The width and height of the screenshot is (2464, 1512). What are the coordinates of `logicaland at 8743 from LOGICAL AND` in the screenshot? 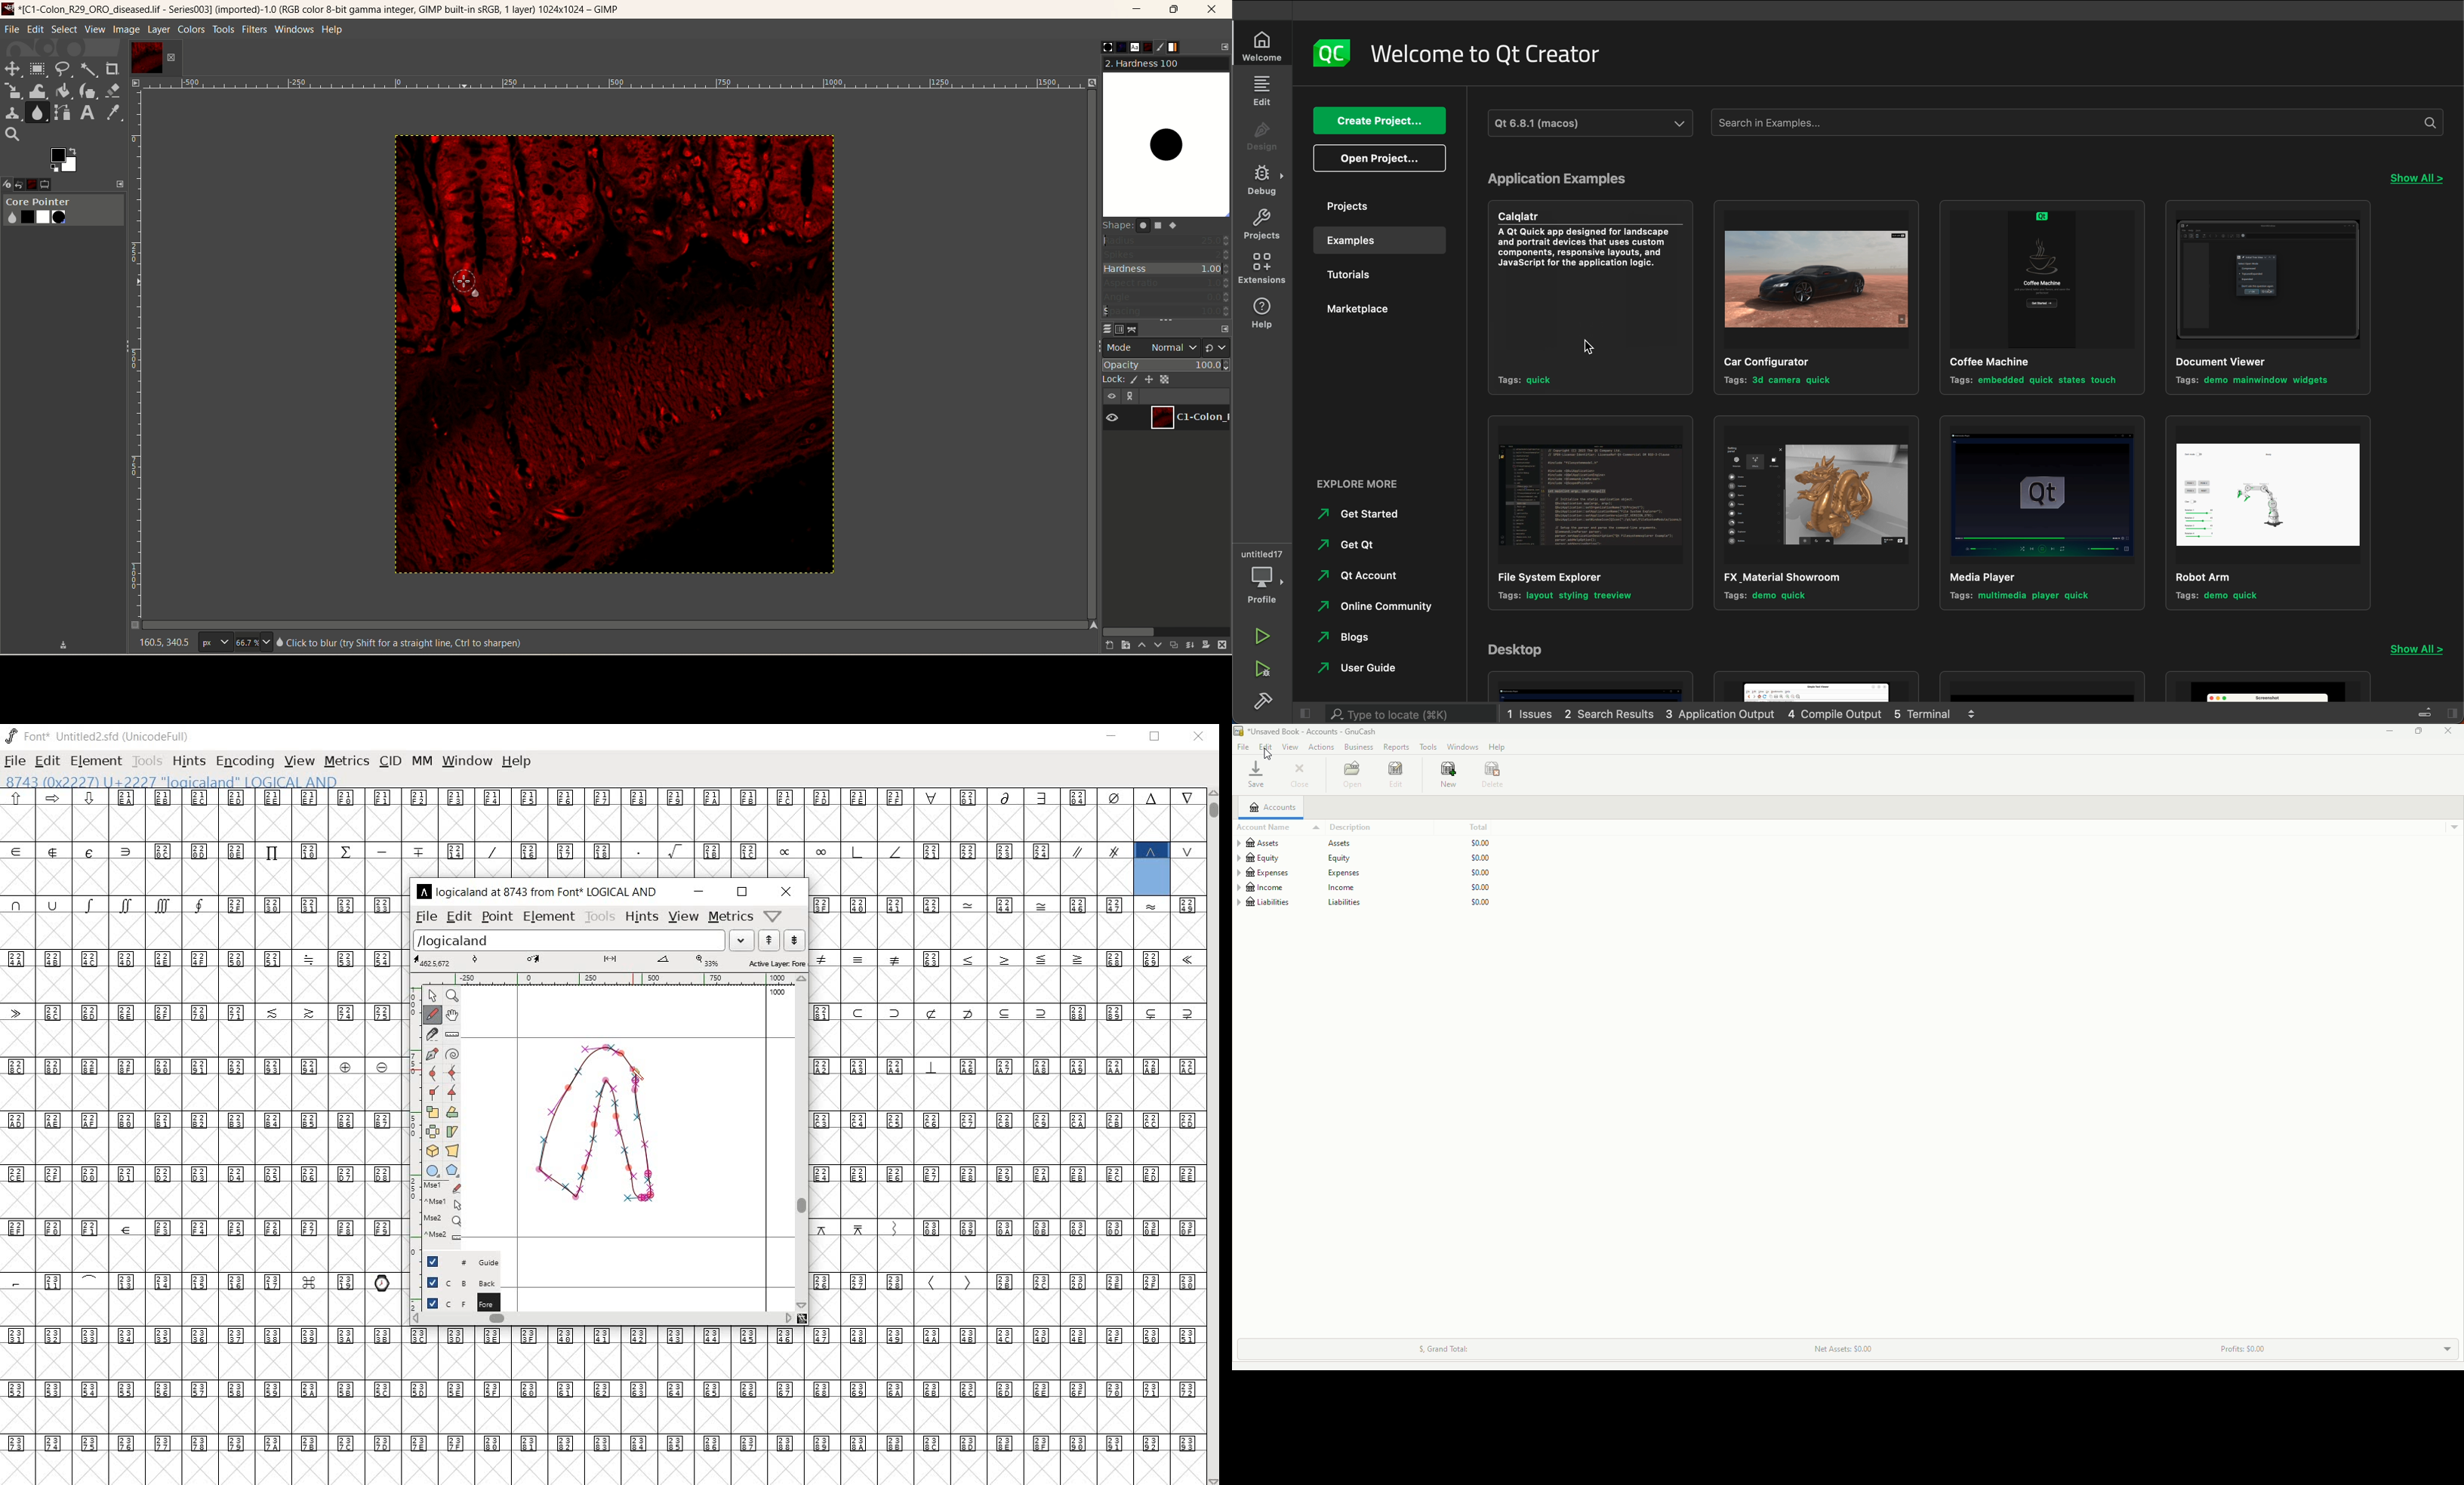 It's located at (539, 891).